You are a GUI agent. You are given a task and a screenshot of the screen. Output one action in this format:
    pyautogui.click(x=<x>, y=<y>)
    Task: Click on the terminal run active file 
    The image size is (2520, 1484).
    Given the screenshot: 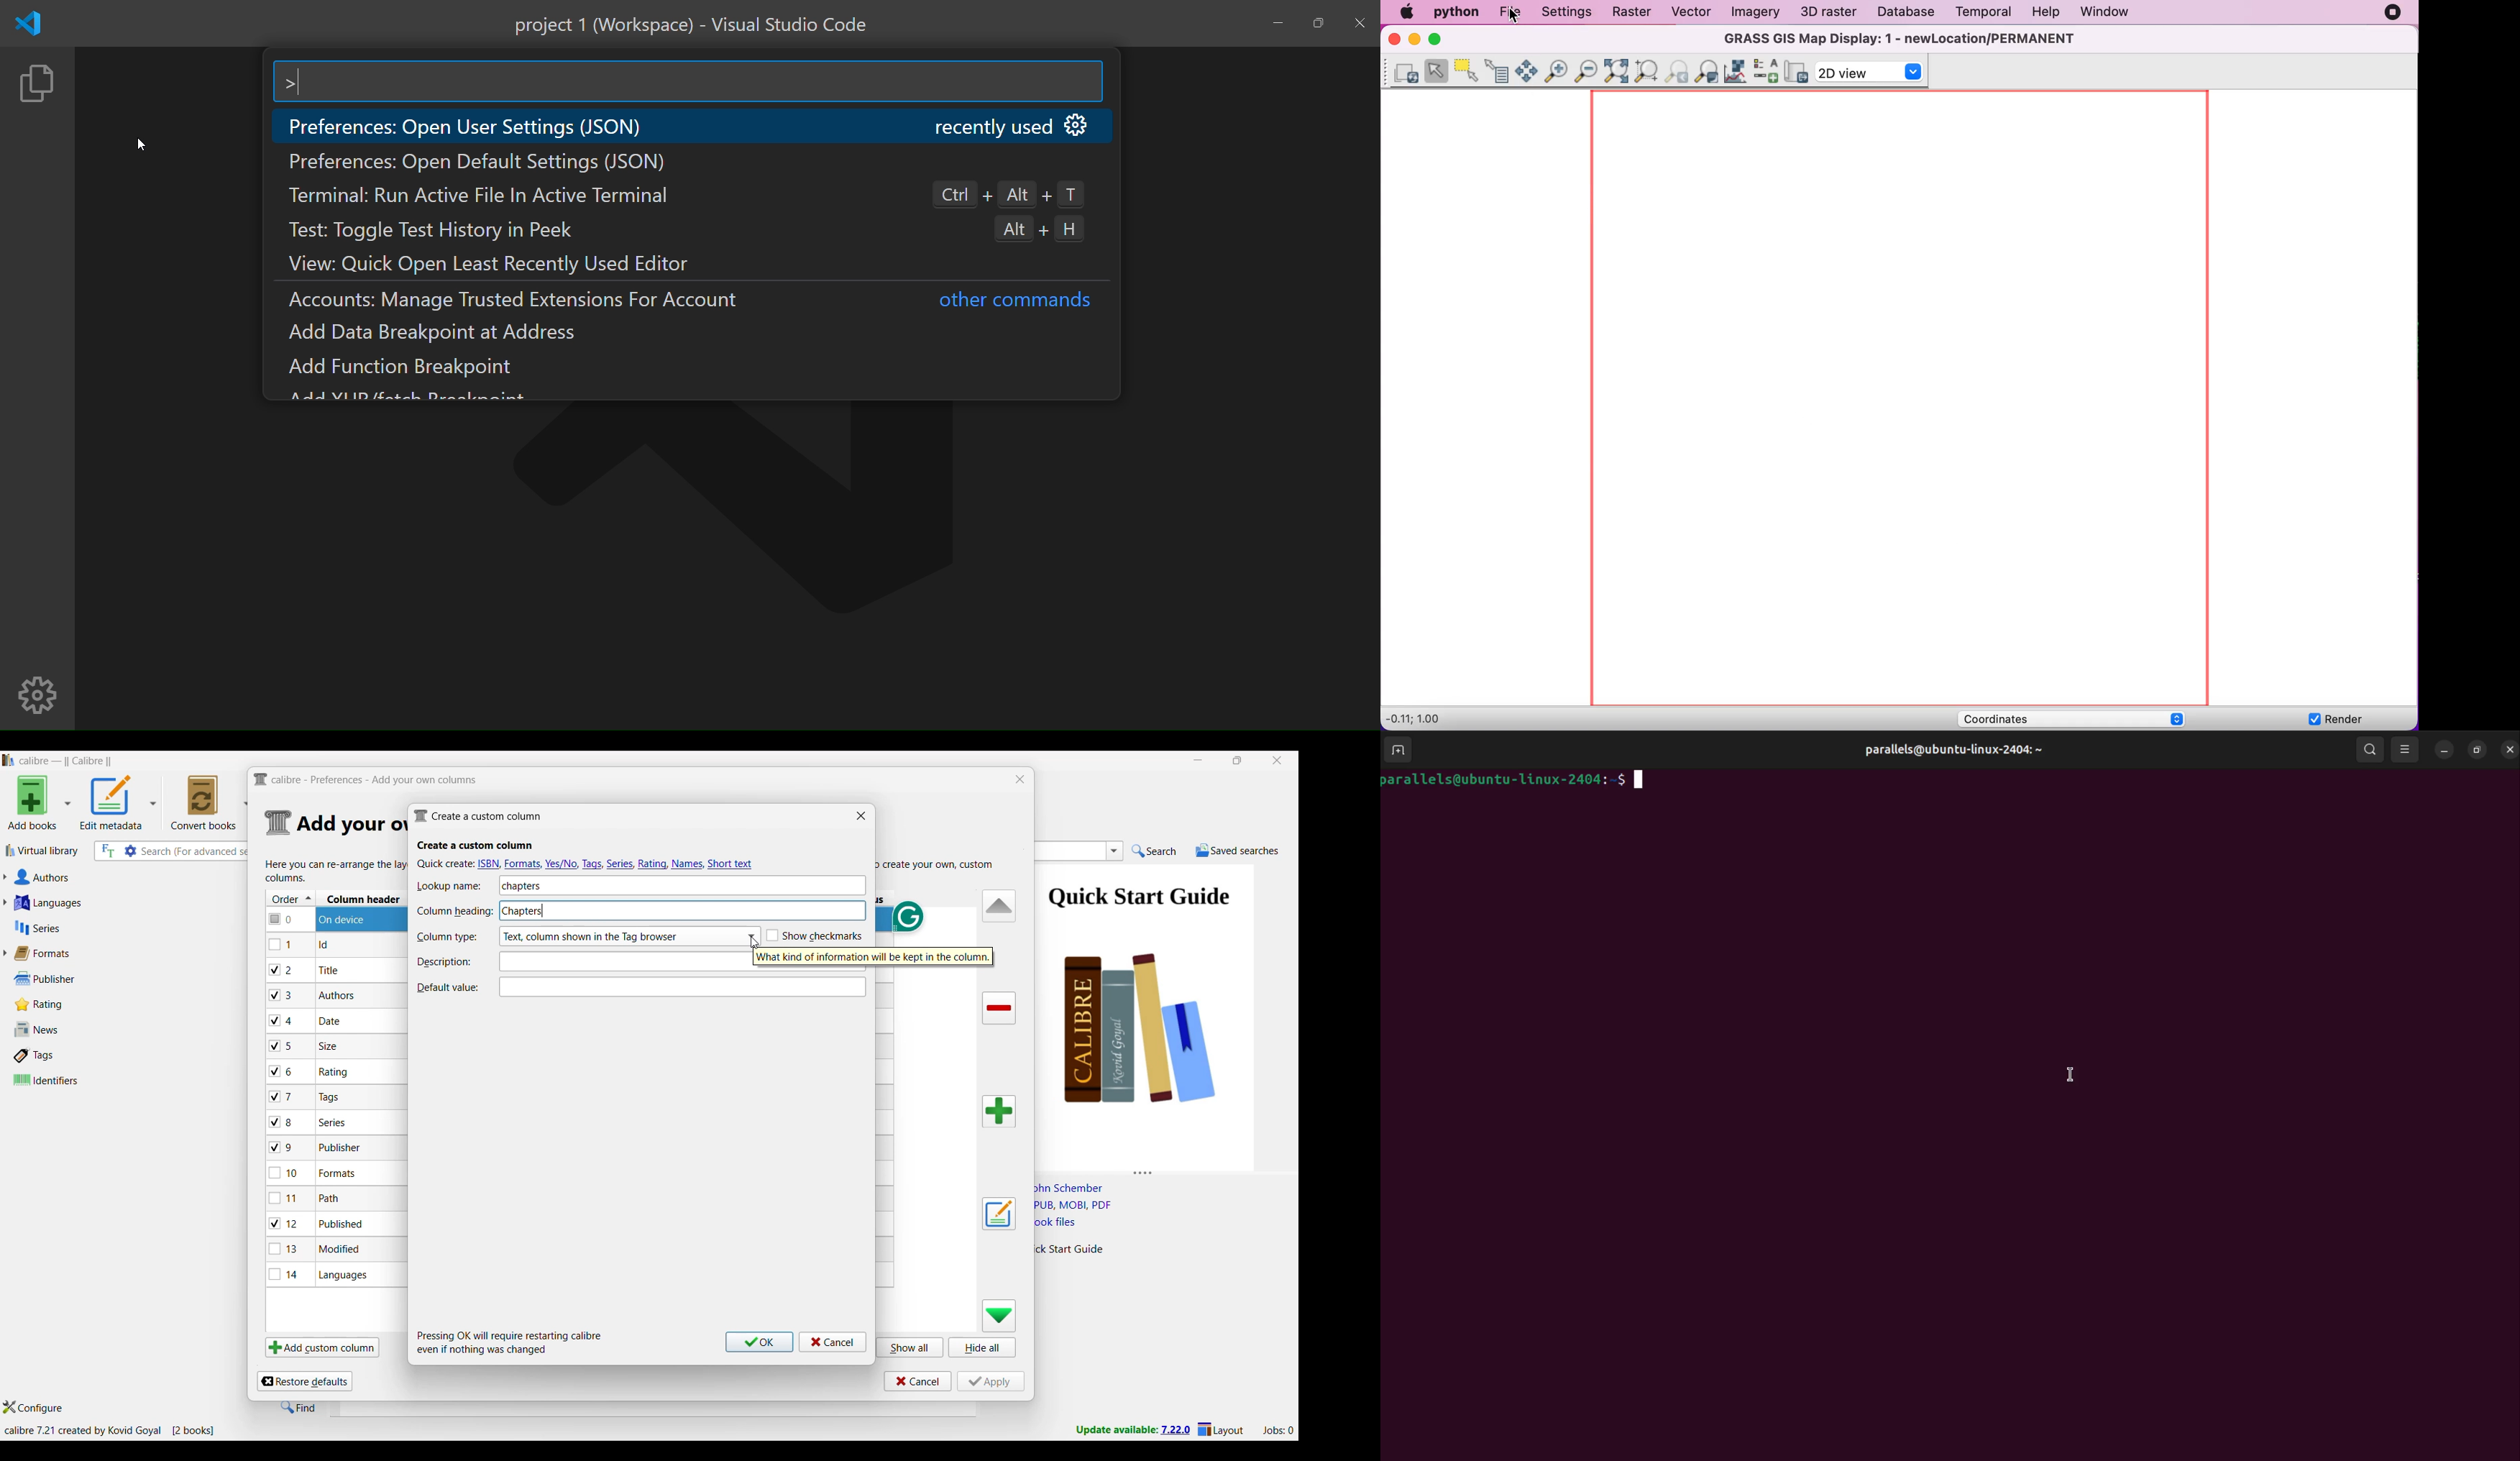 What is the action you would take?
    pyautogui.click(x=485, y=195)
    